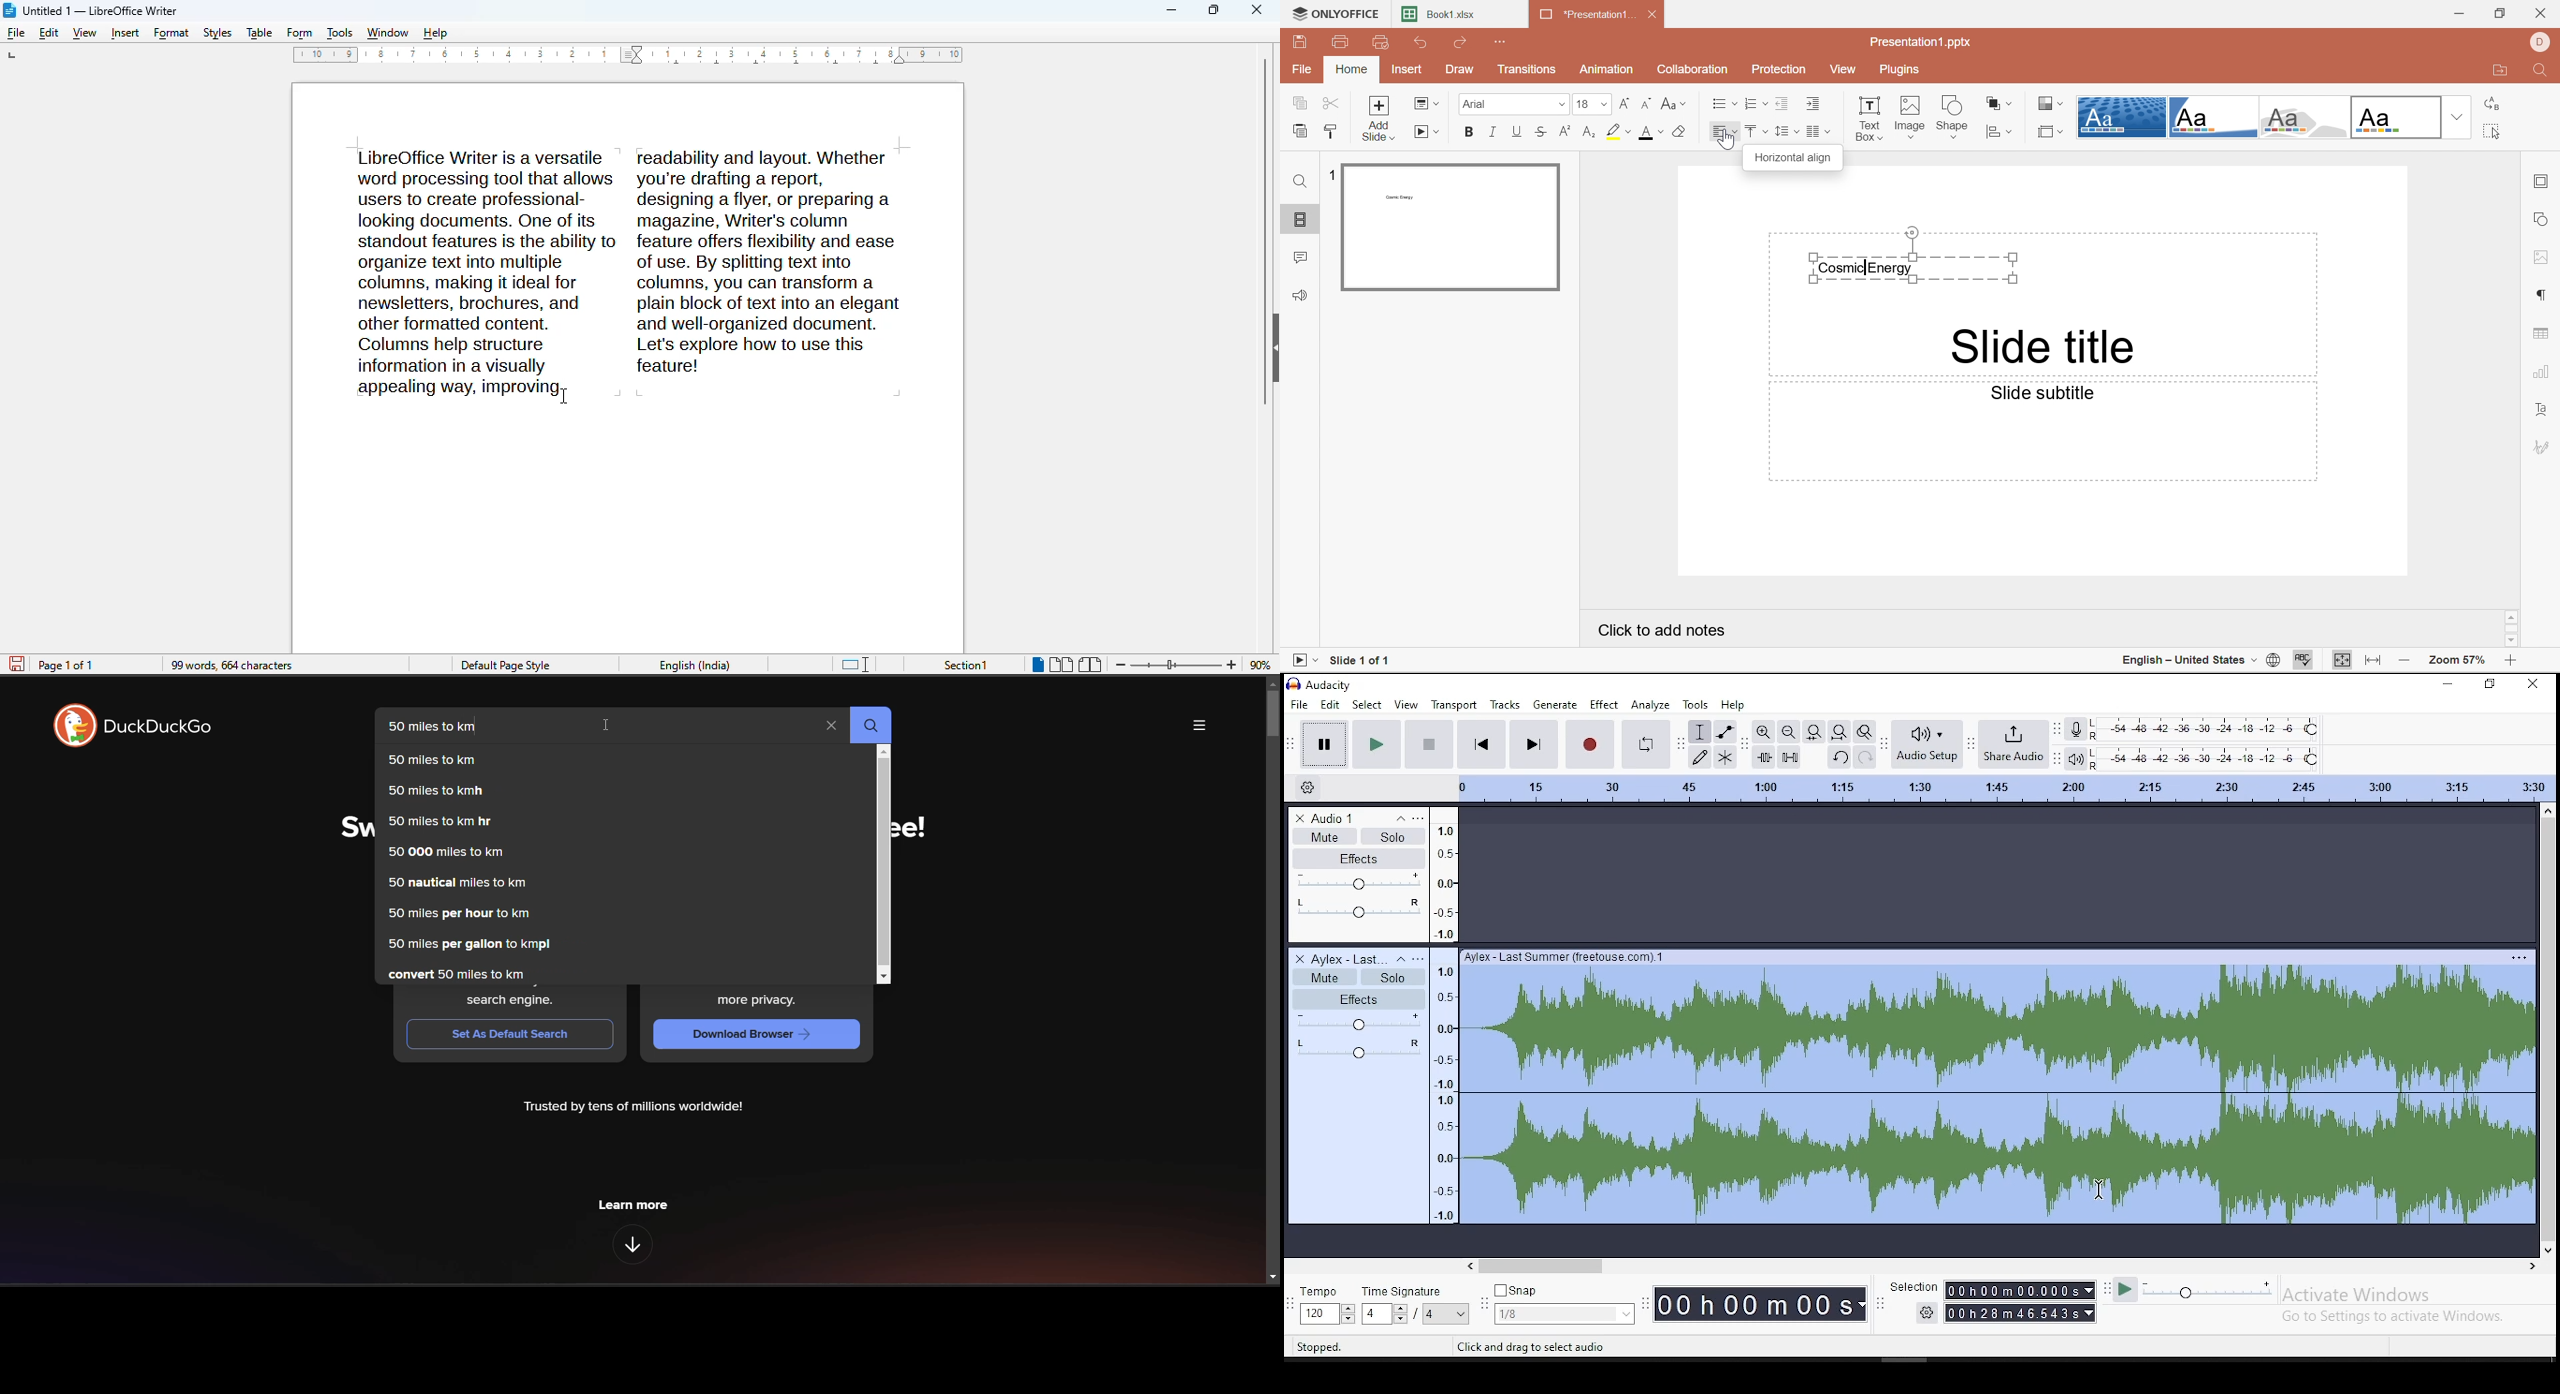 This screenshot has height=1400, width=2576. I want to click on Dotted, so click(2121, 117).